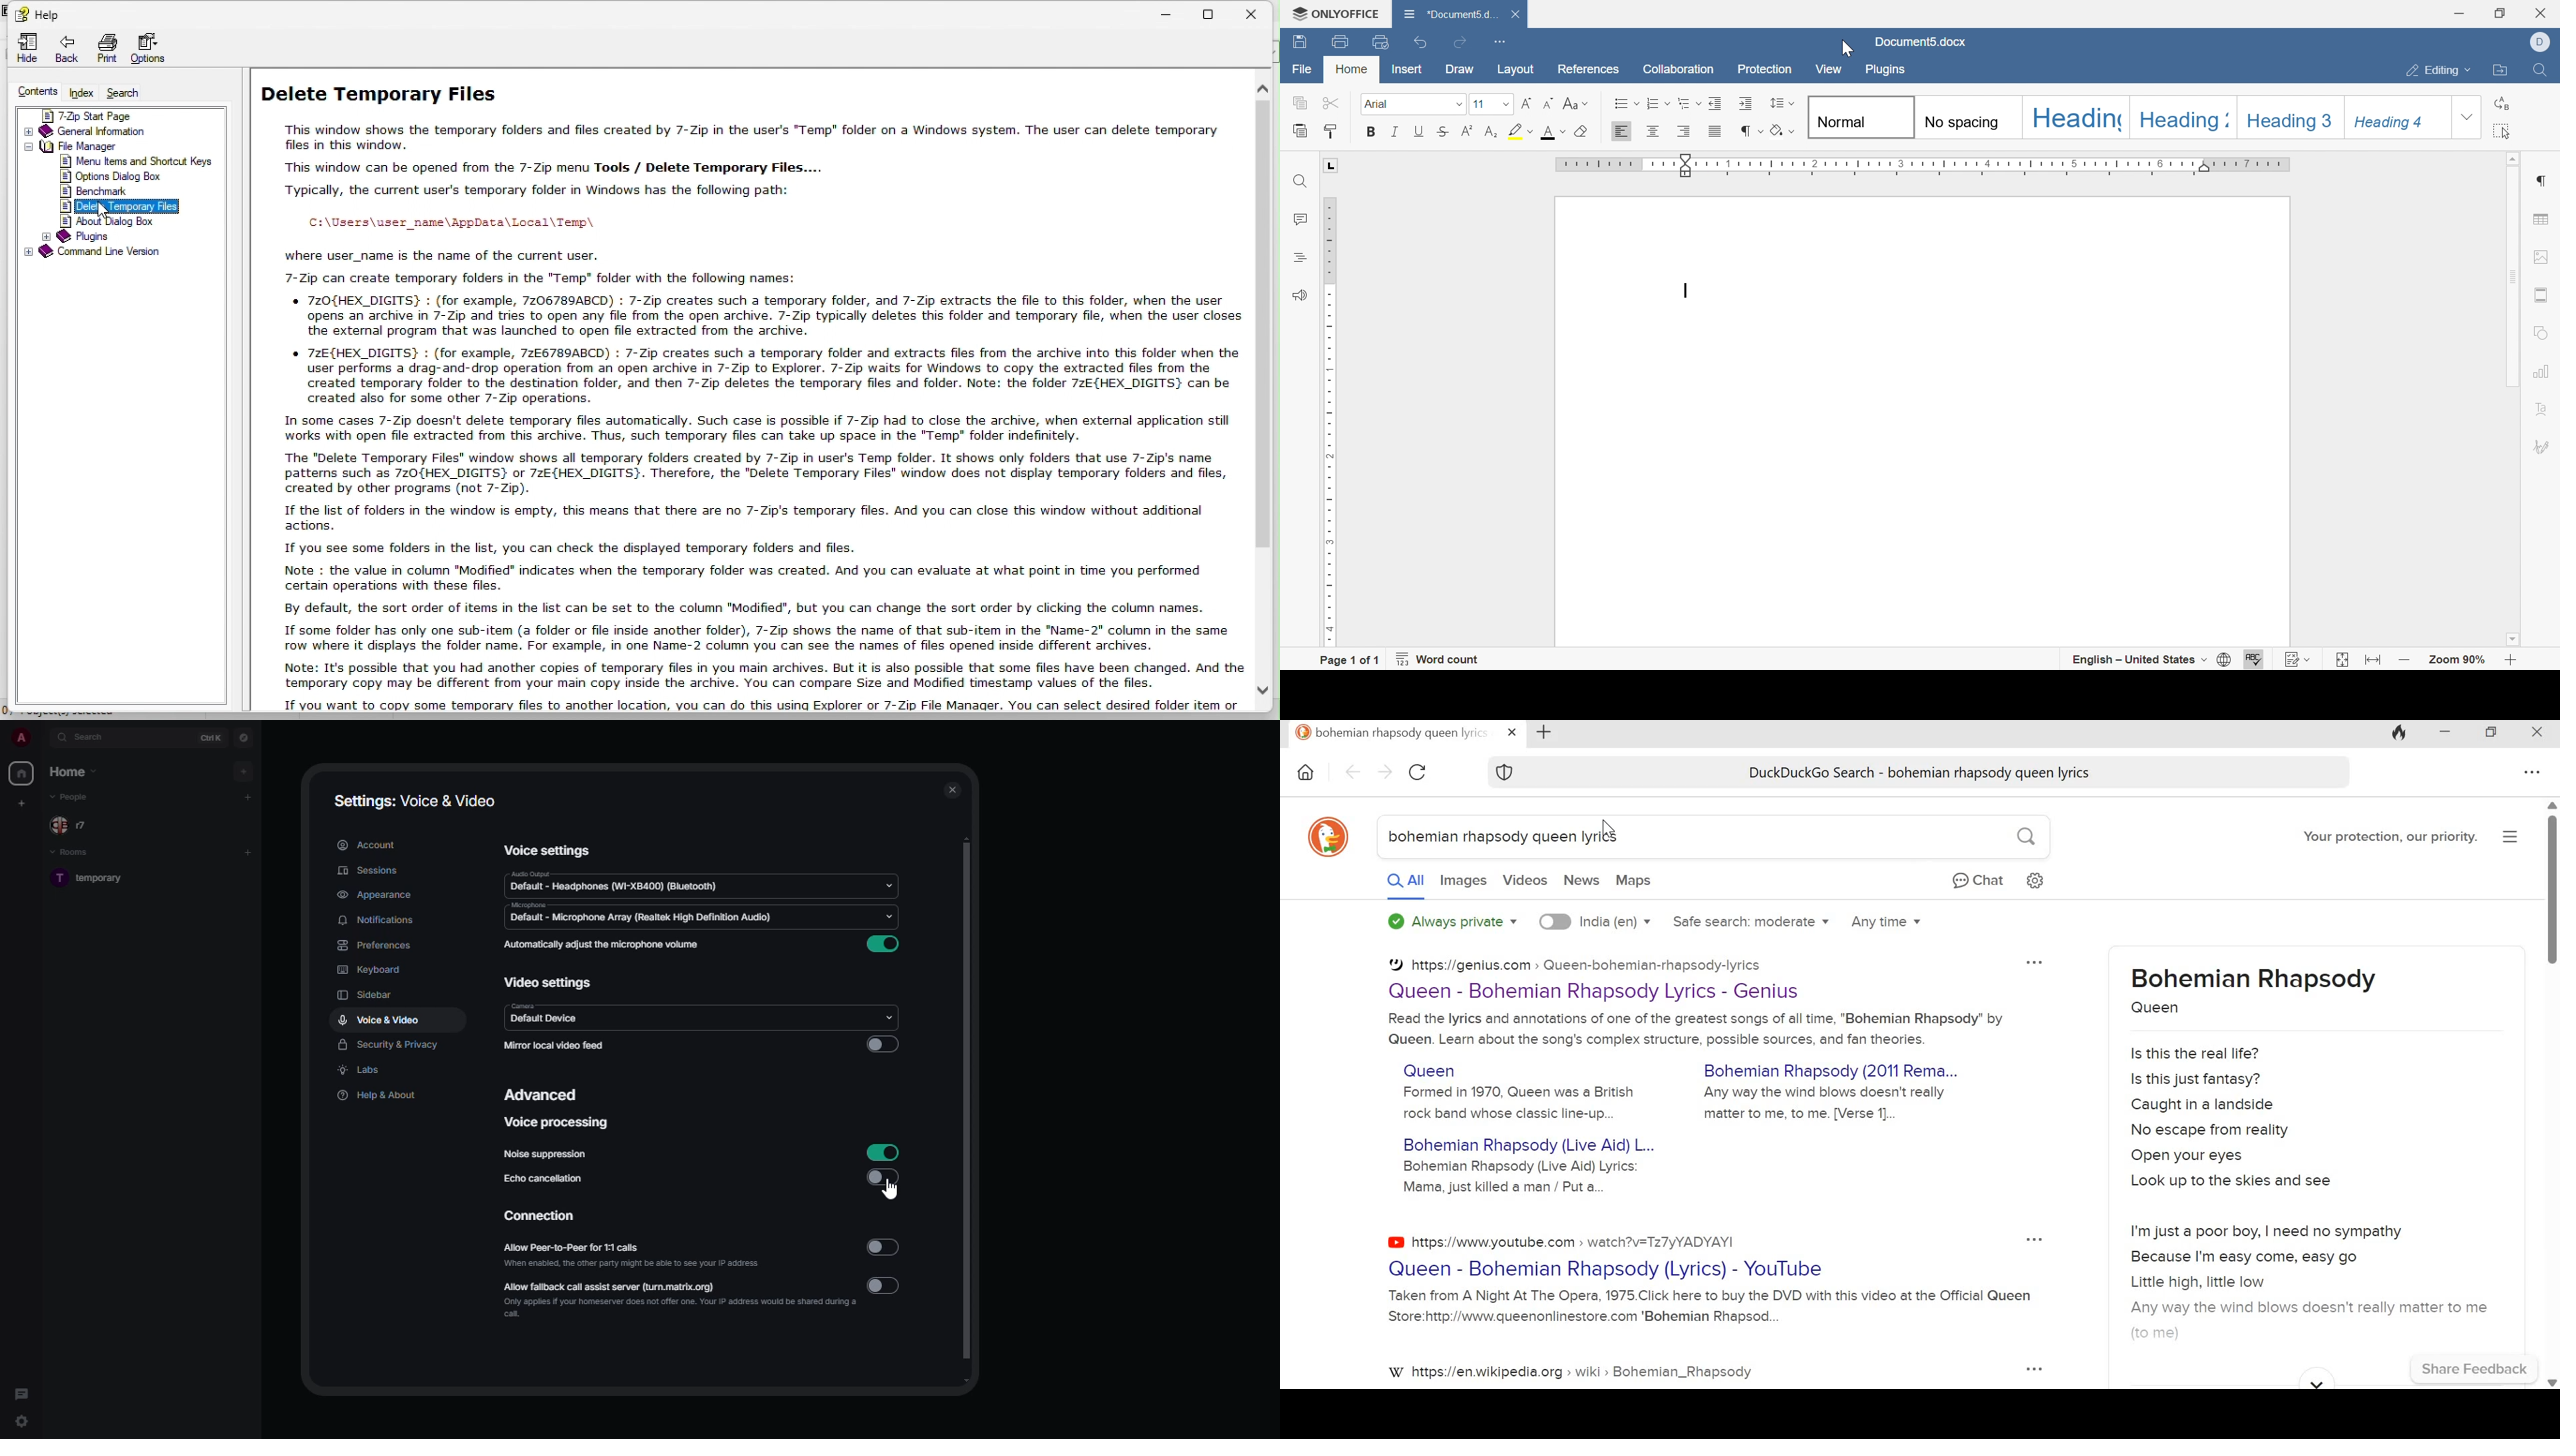  Describe the element at coordinates (1689, 291) in the screenshot. I see `Typing Cursor` at that location.